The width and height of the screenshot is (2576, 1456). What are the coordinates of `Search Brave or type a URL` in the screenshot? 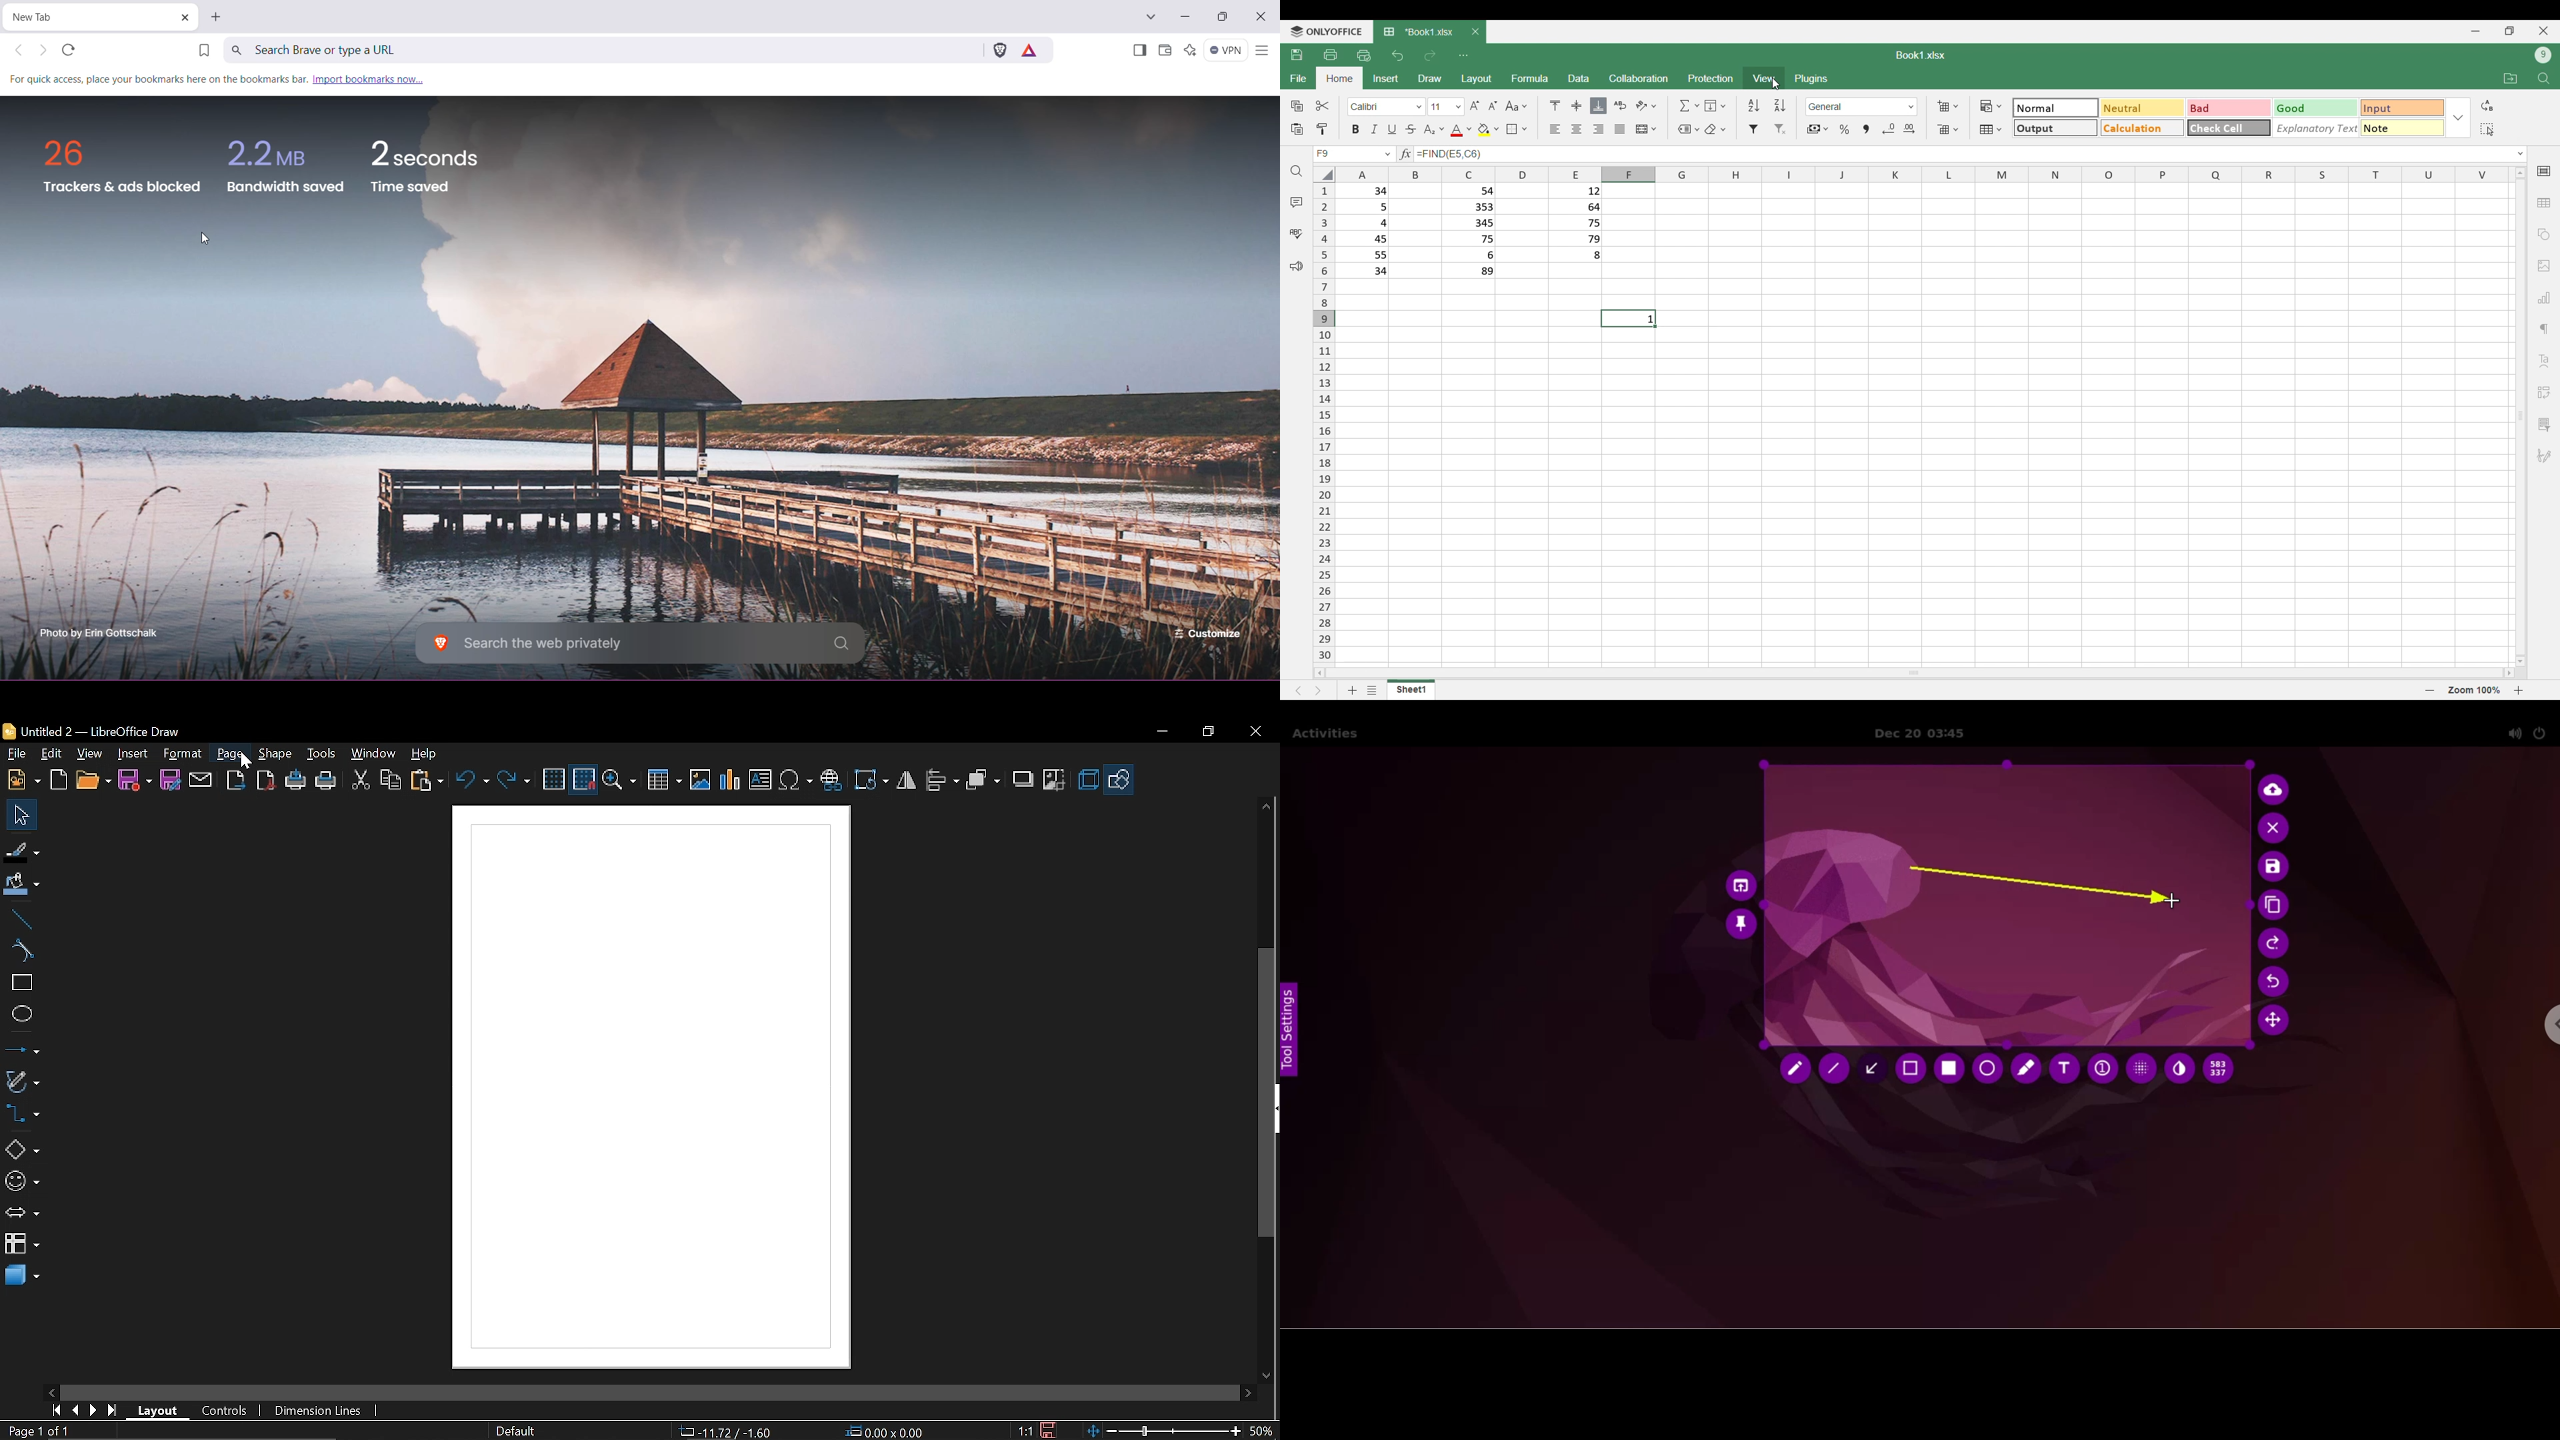 It's located at (604, 49).